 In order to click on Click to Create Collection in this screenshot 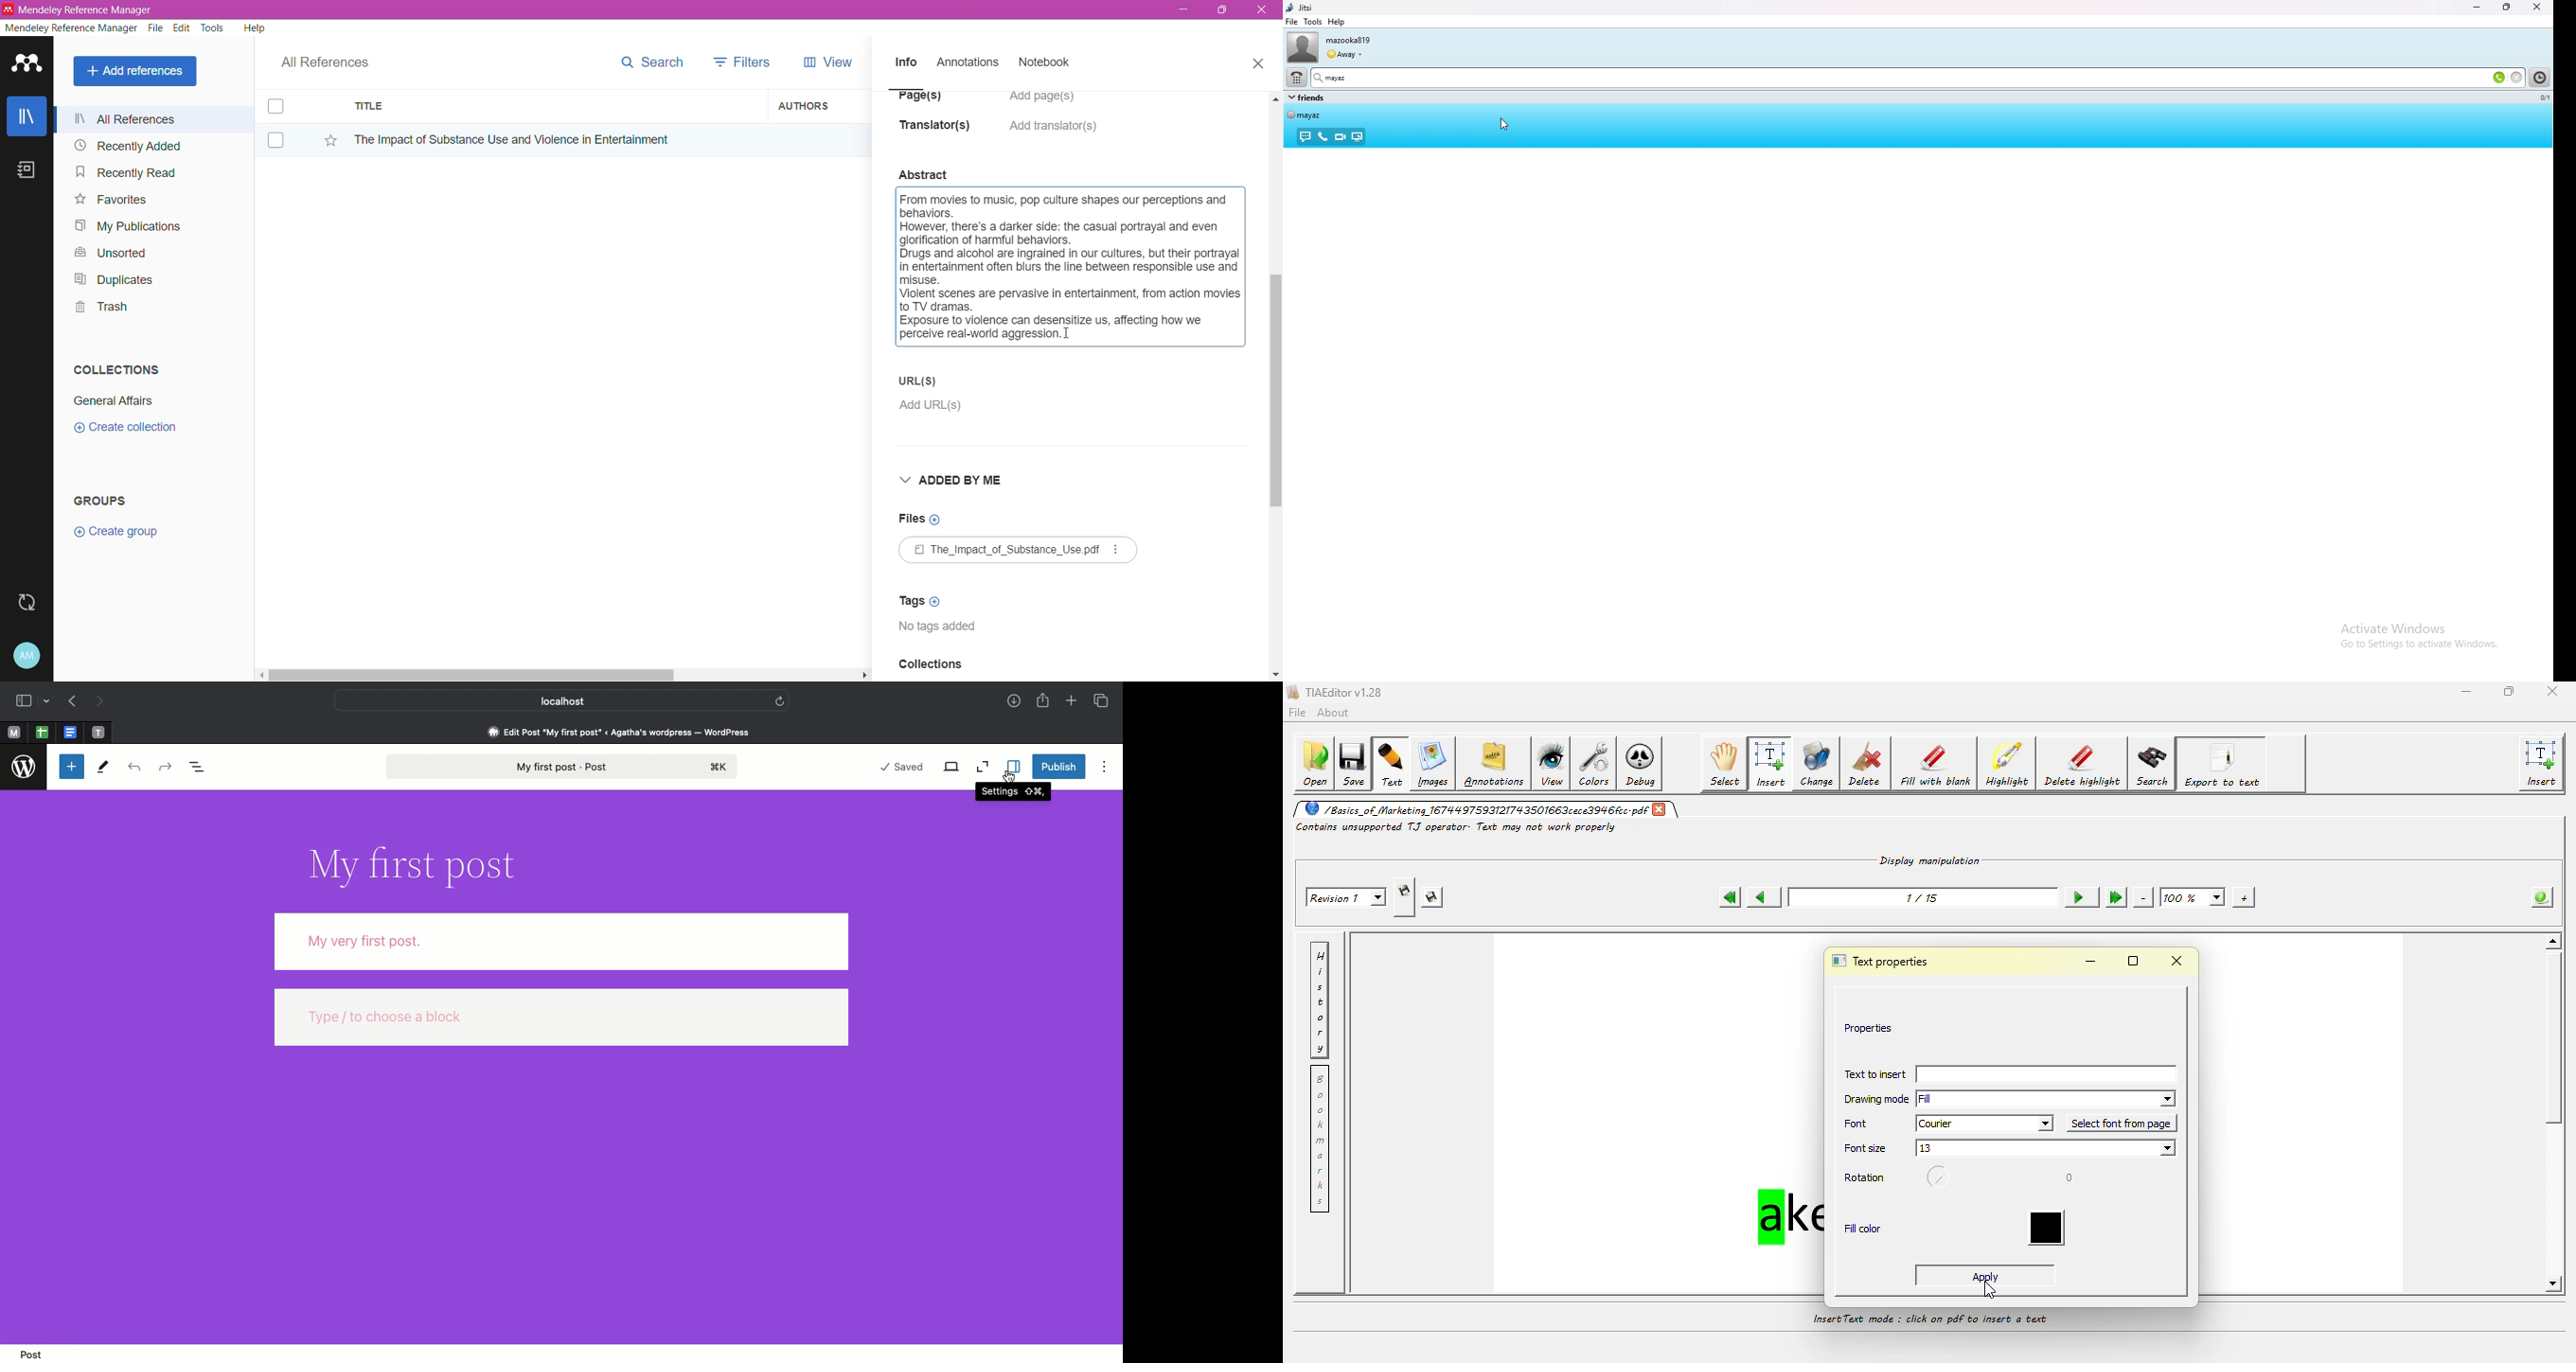, I will do `click(125, 430)`.